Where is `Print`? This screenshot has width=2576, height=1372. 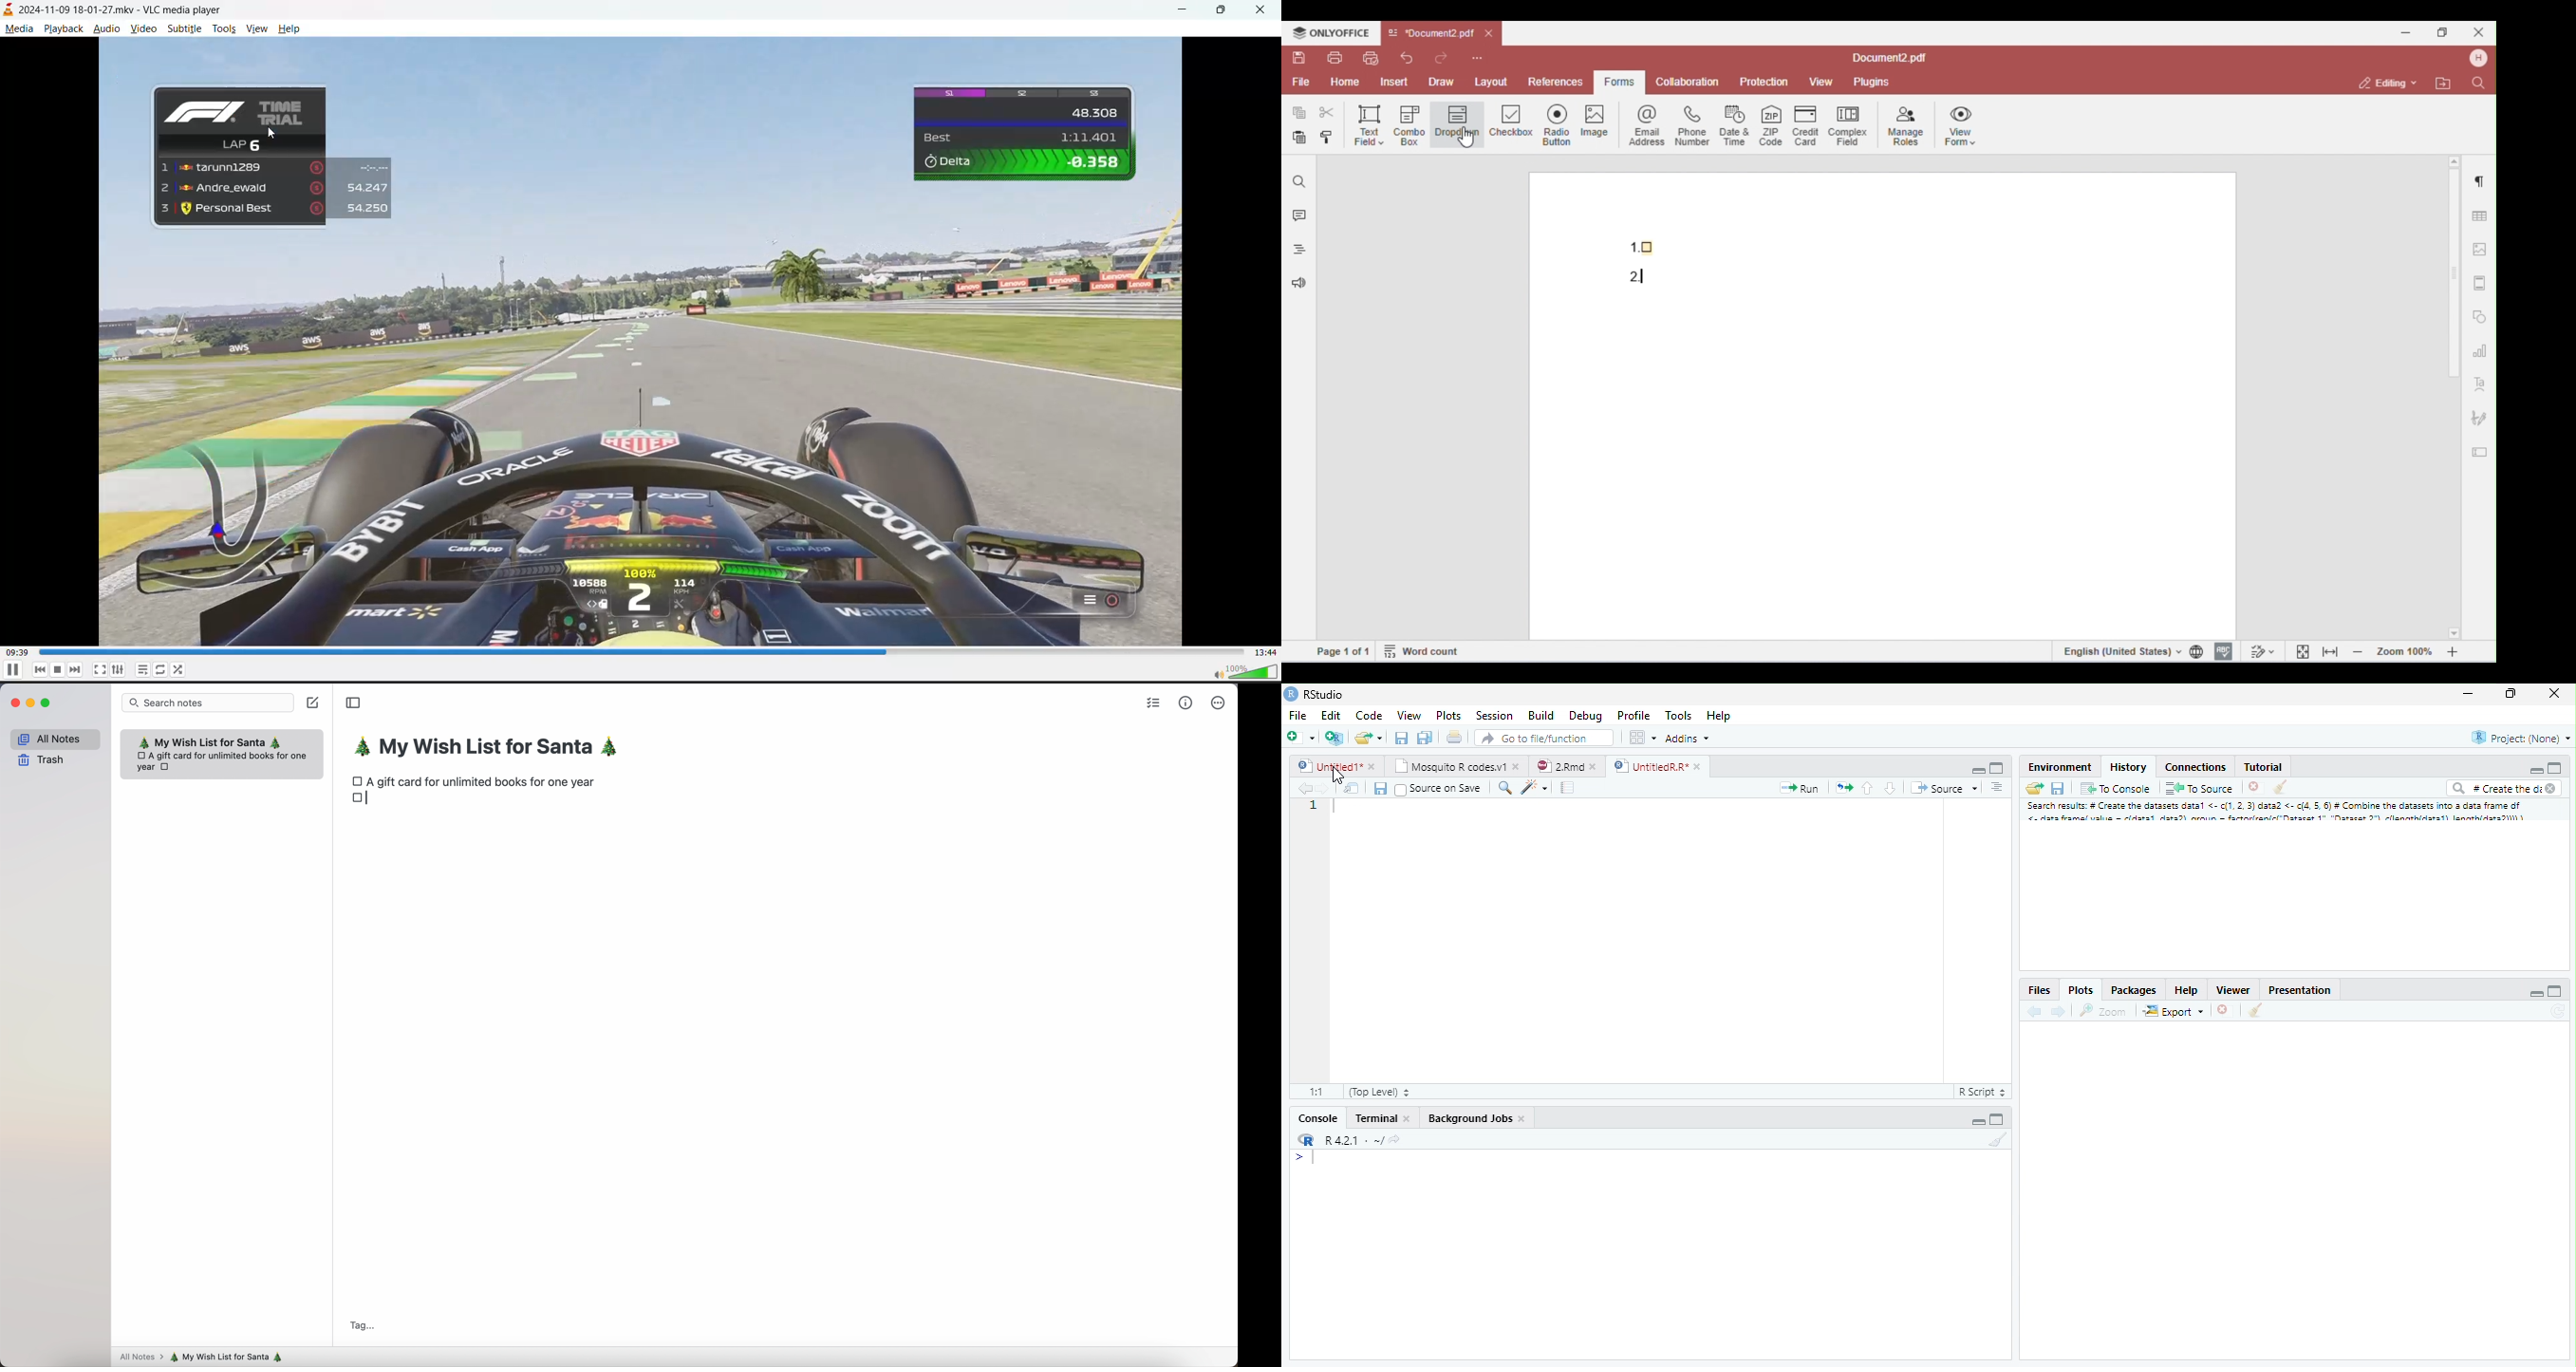
Print is located at coordinates (1457, 738).